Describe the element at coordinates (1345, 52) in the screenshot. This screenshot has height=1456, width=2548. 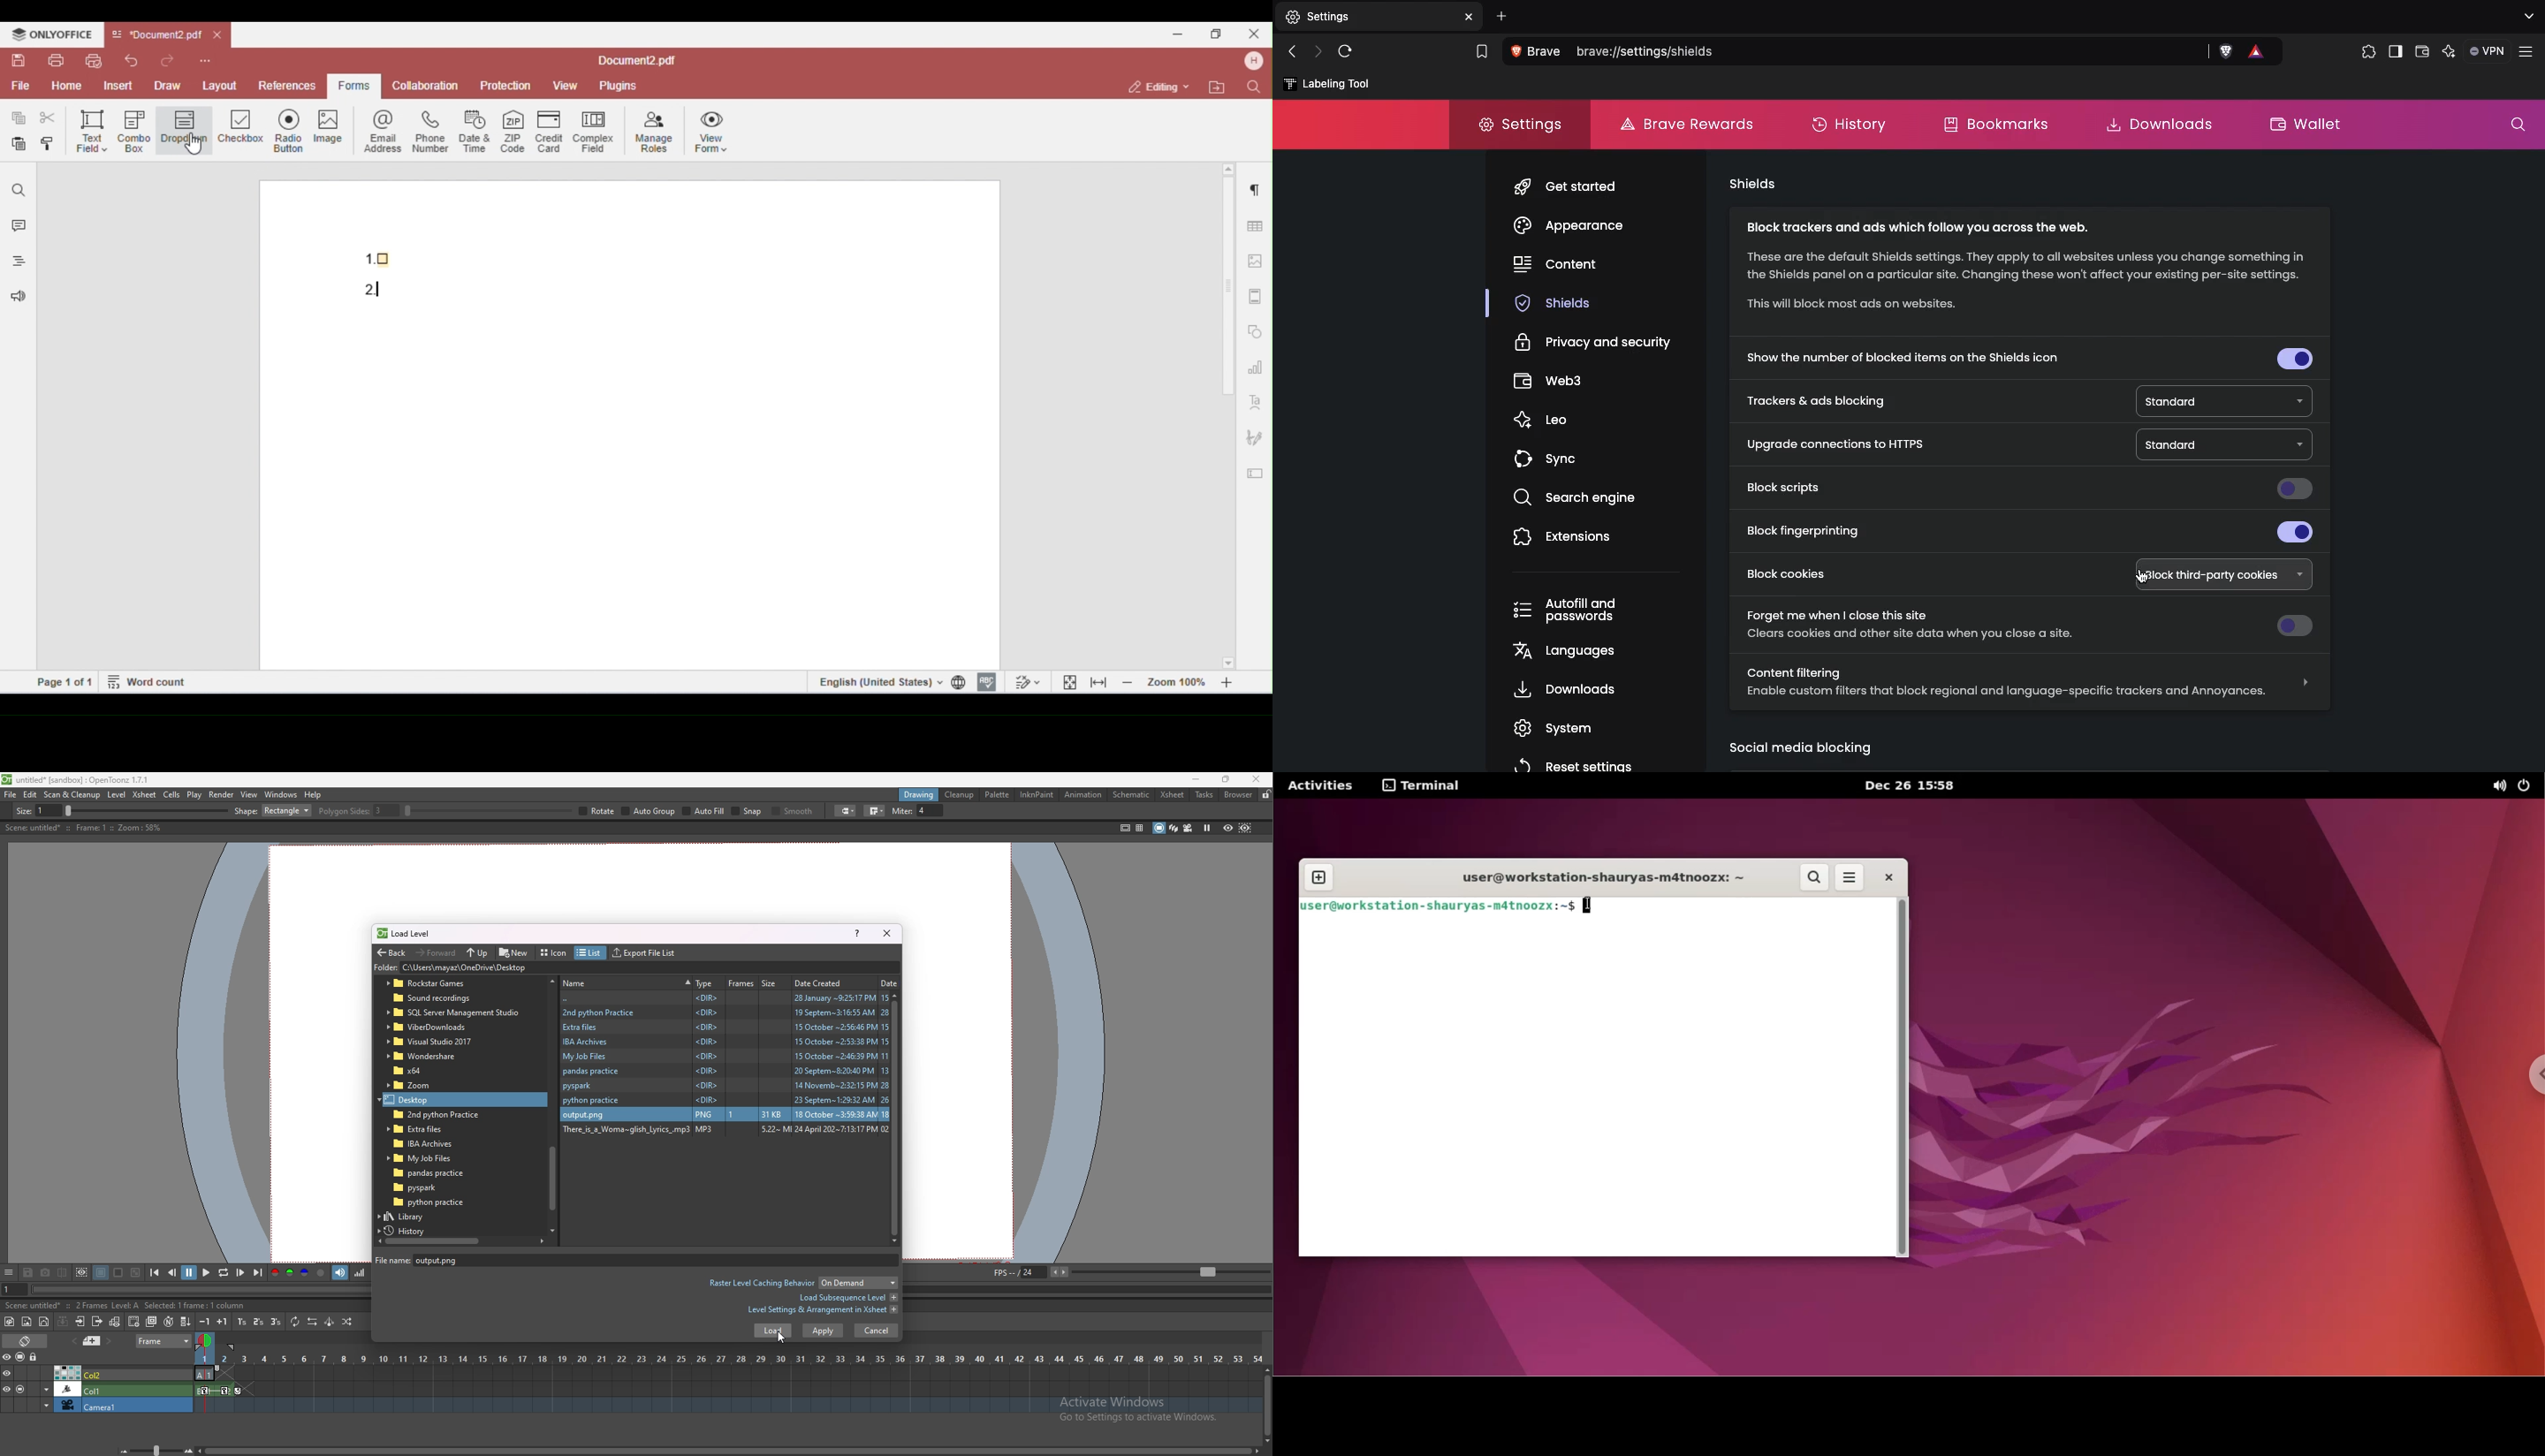
I see `Refresh page` at that location.